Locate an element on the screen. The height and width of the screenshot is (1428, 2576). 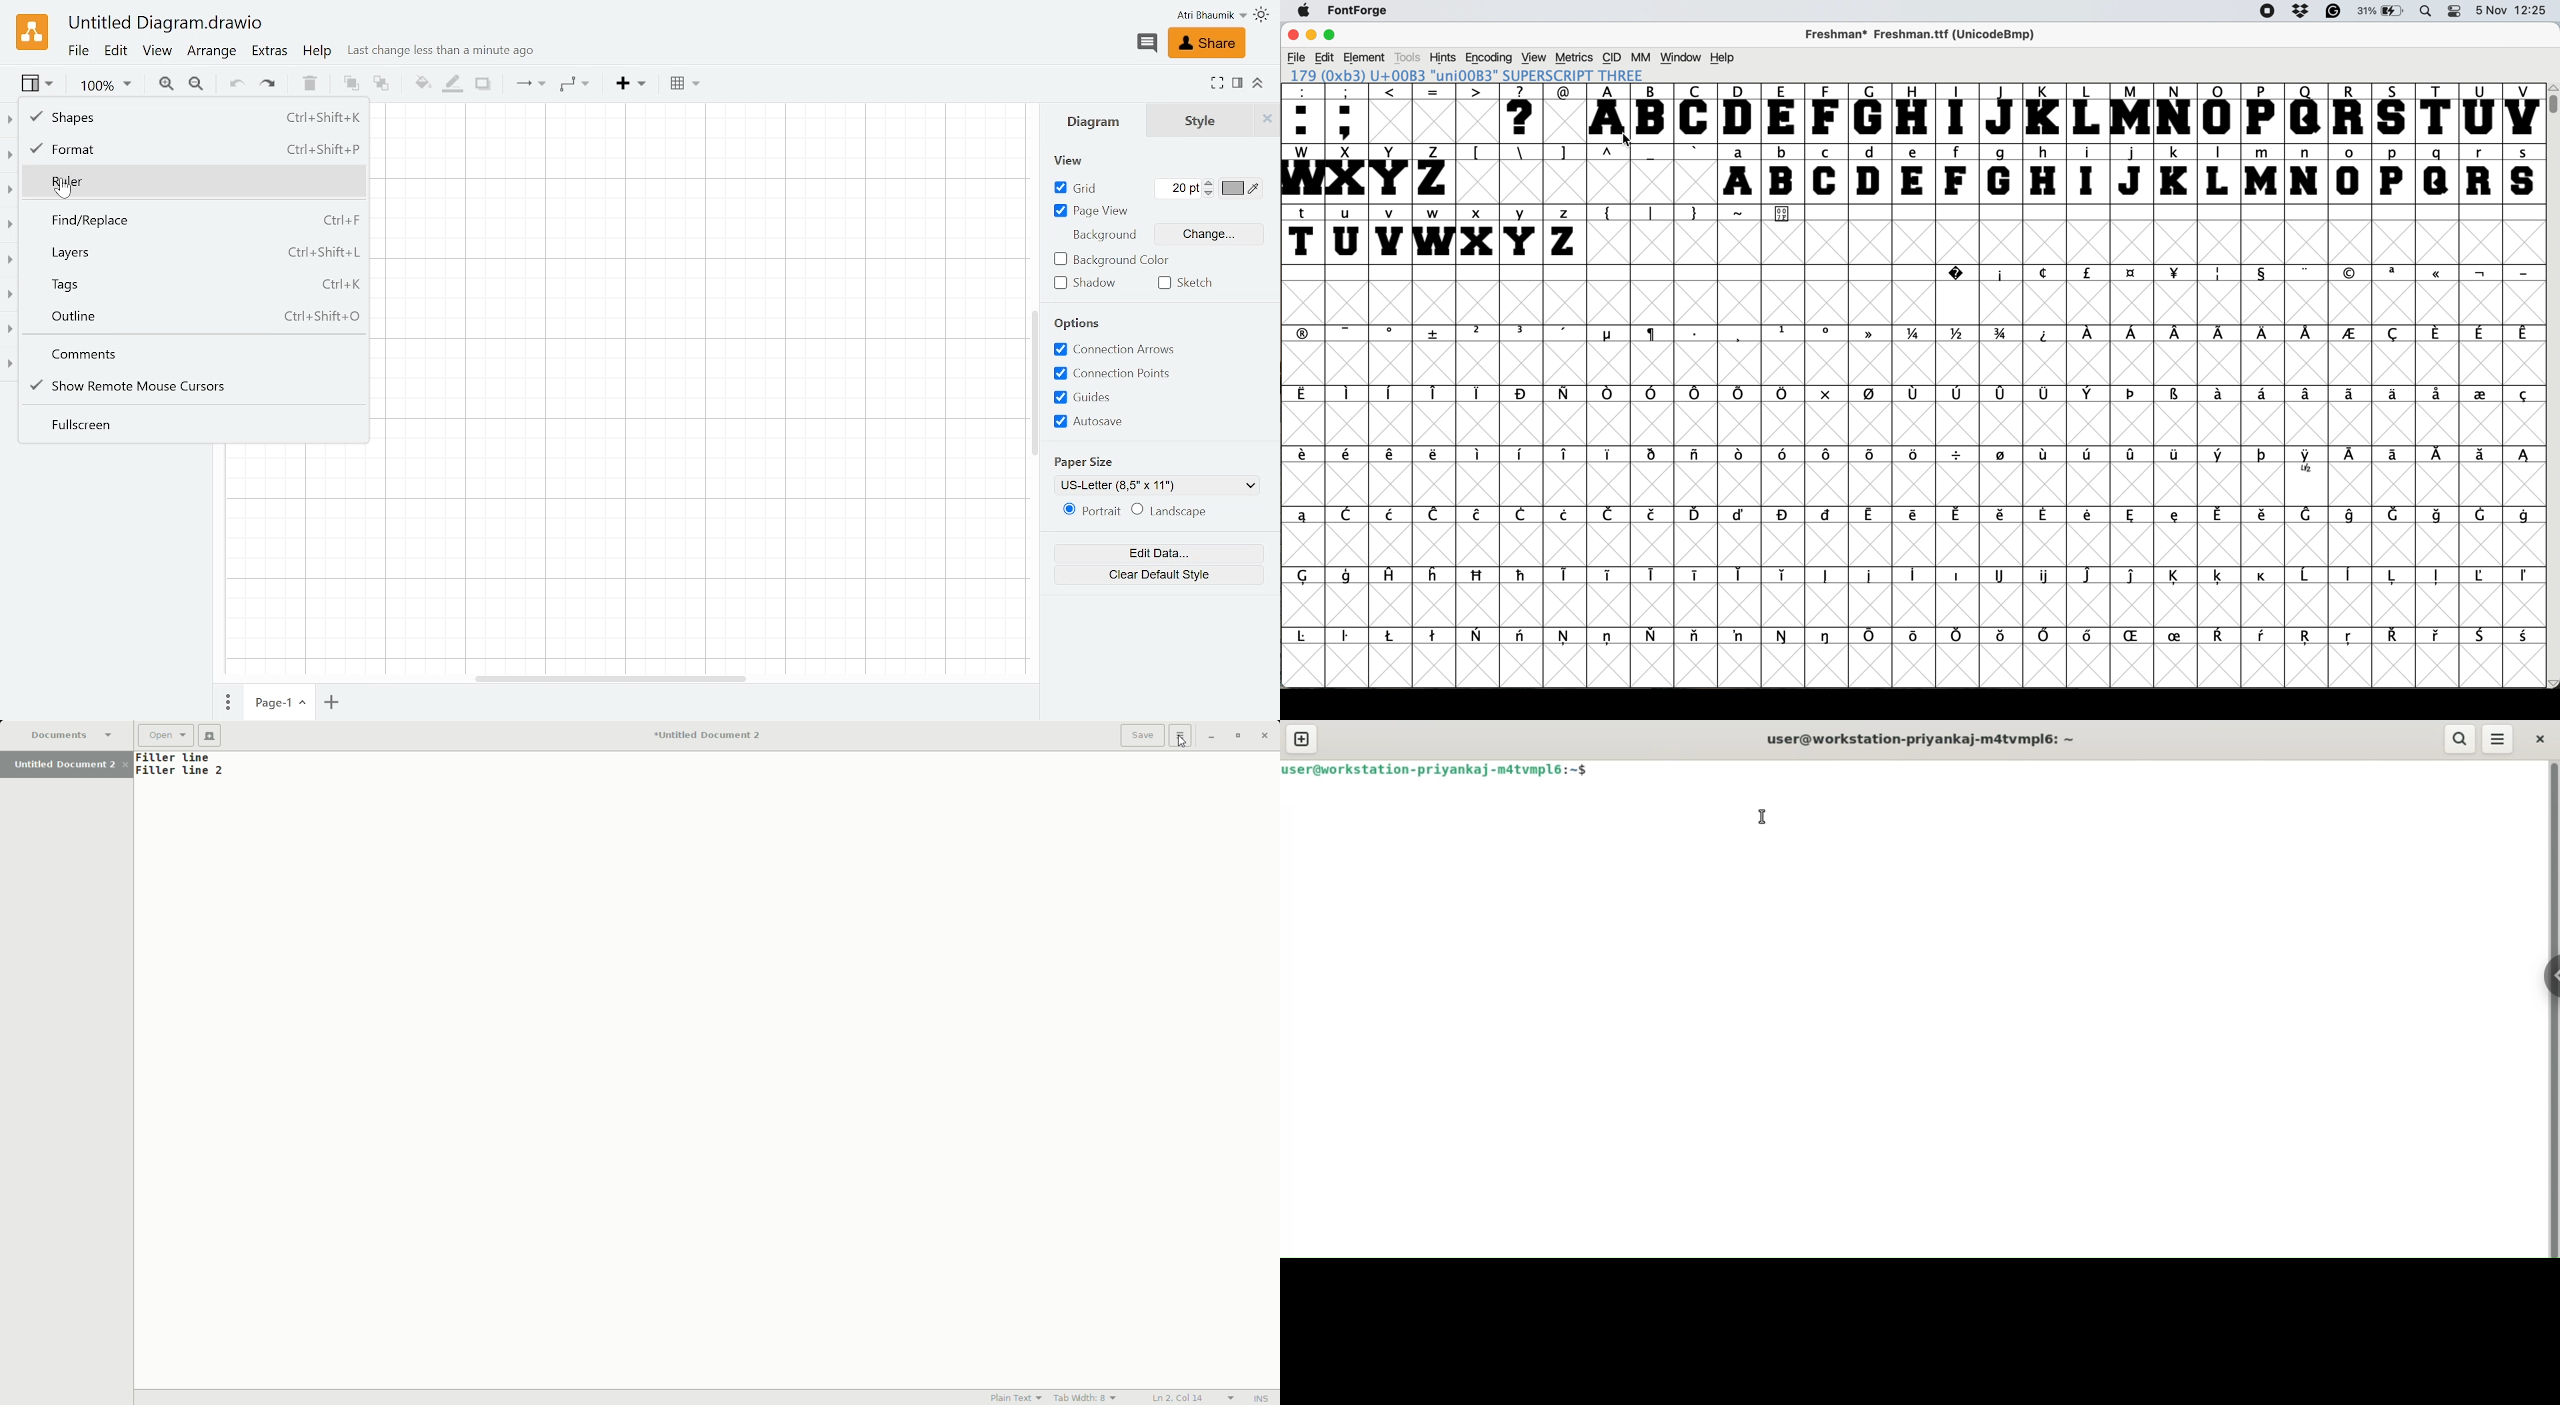
= is located at coordinates (1433, 113).